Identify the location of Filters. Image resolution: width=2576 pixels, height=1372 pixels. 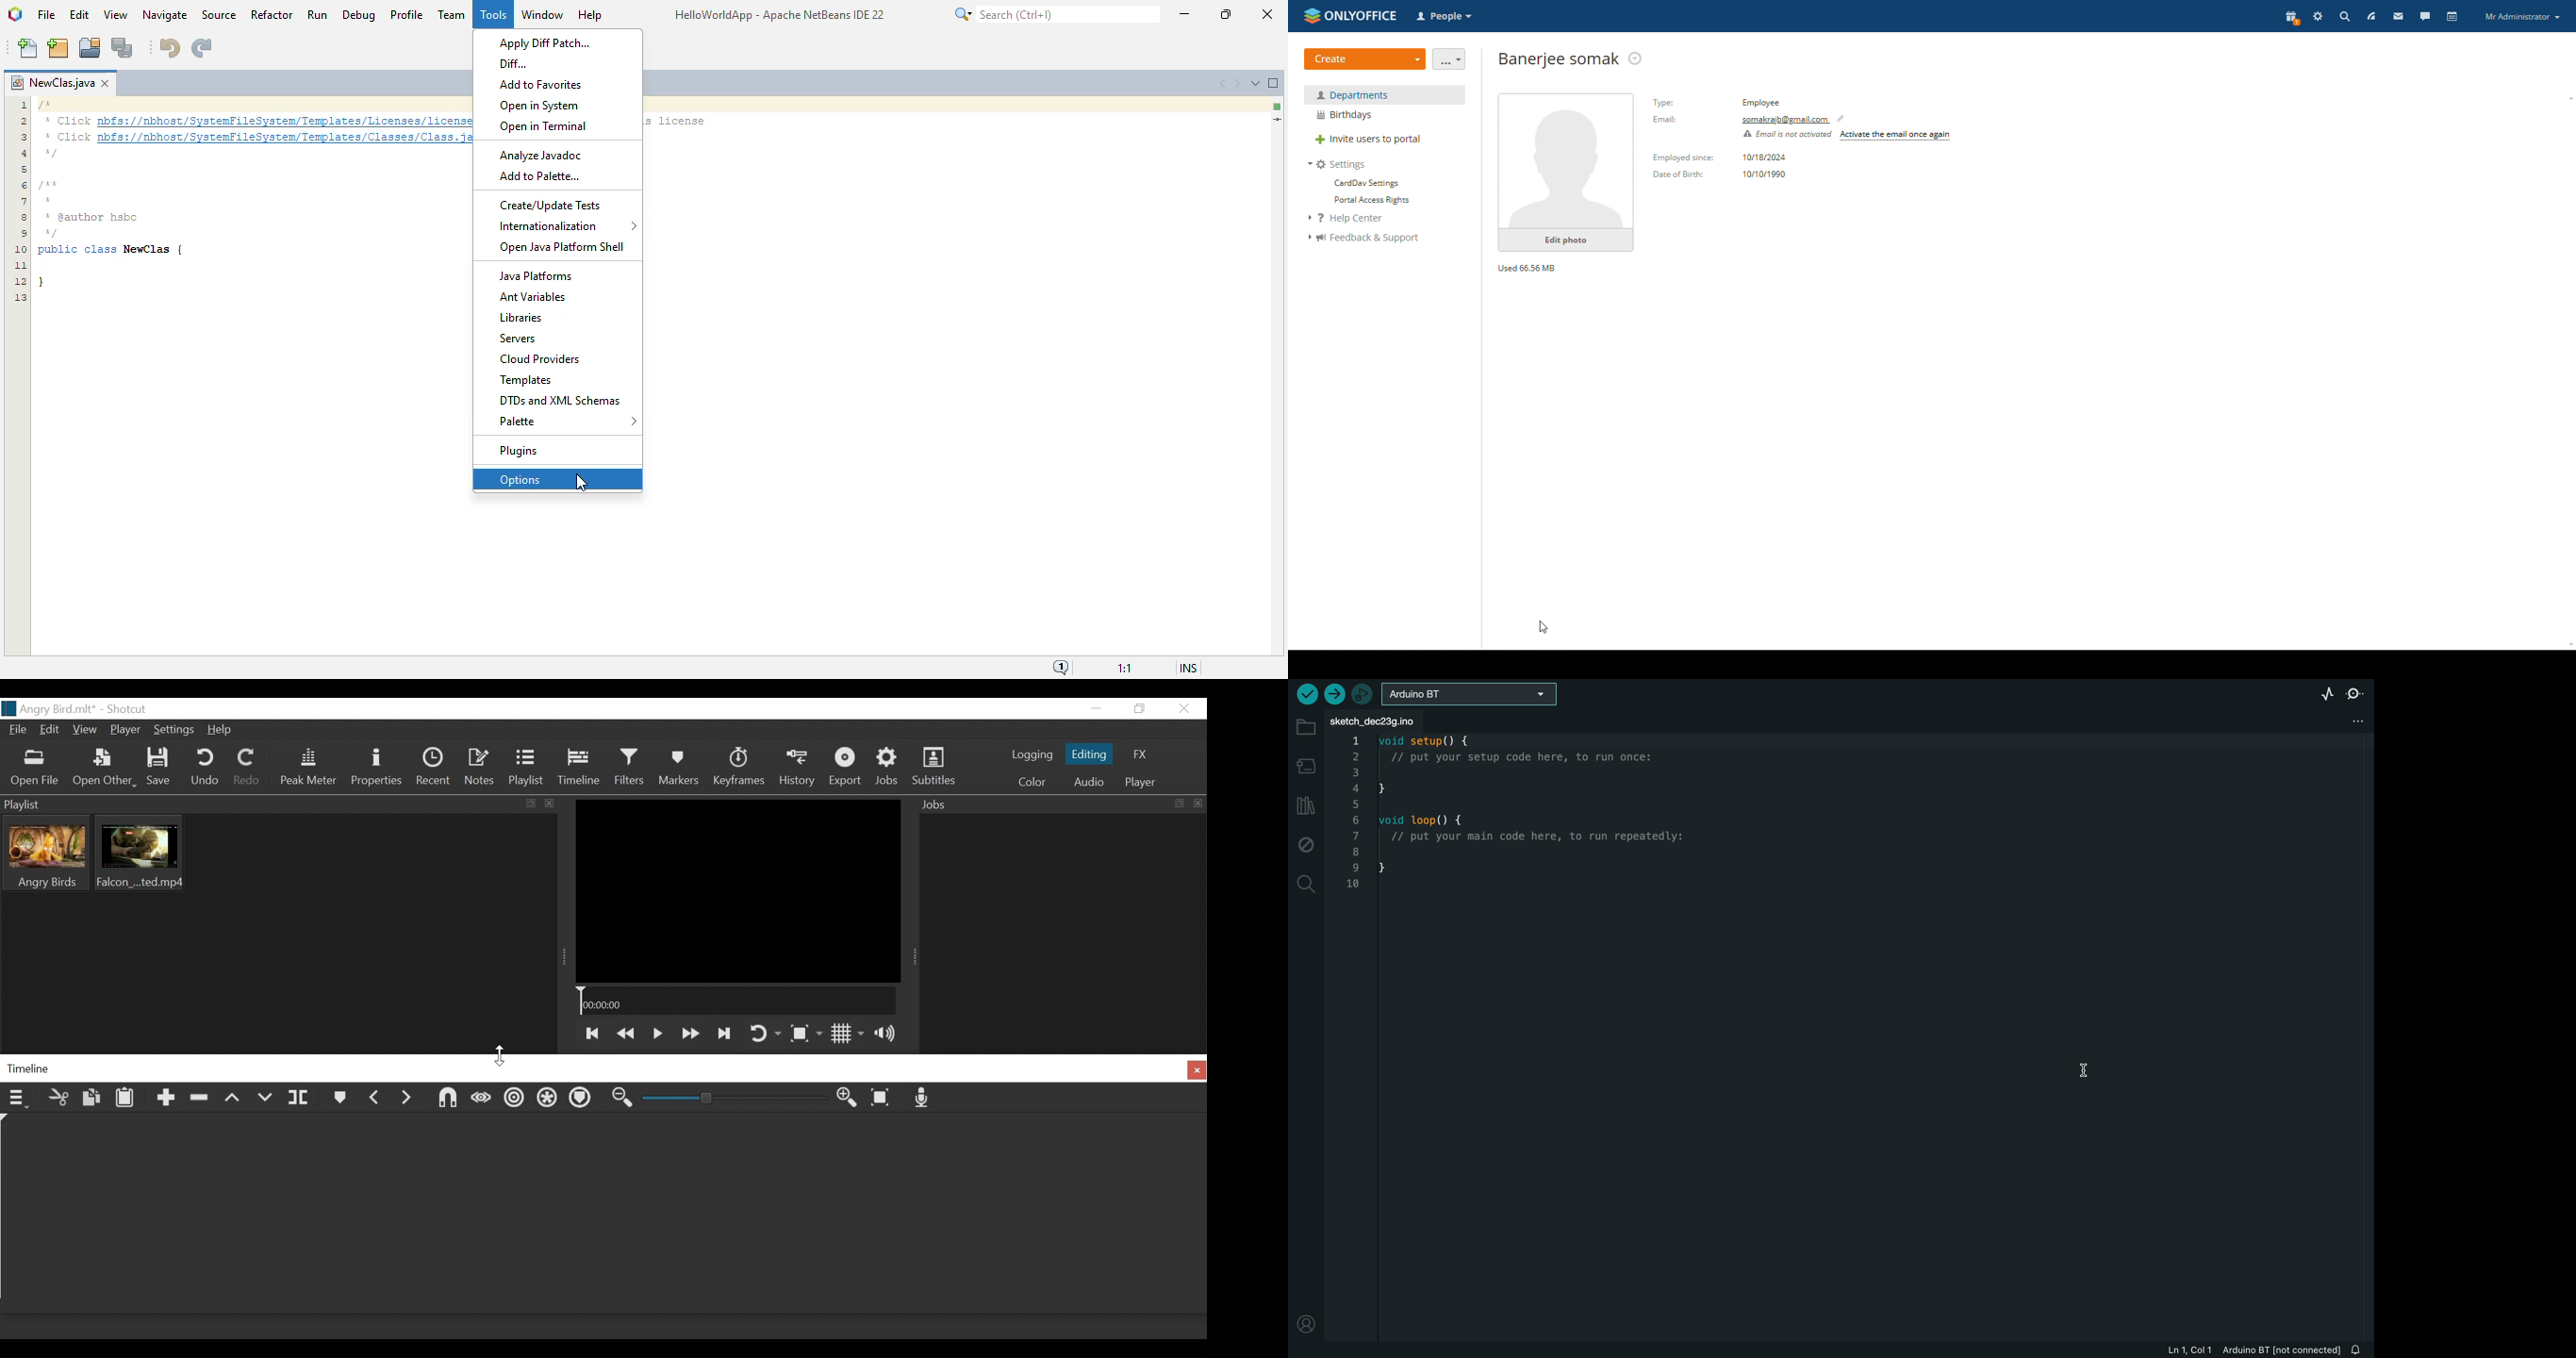
(633, 768).